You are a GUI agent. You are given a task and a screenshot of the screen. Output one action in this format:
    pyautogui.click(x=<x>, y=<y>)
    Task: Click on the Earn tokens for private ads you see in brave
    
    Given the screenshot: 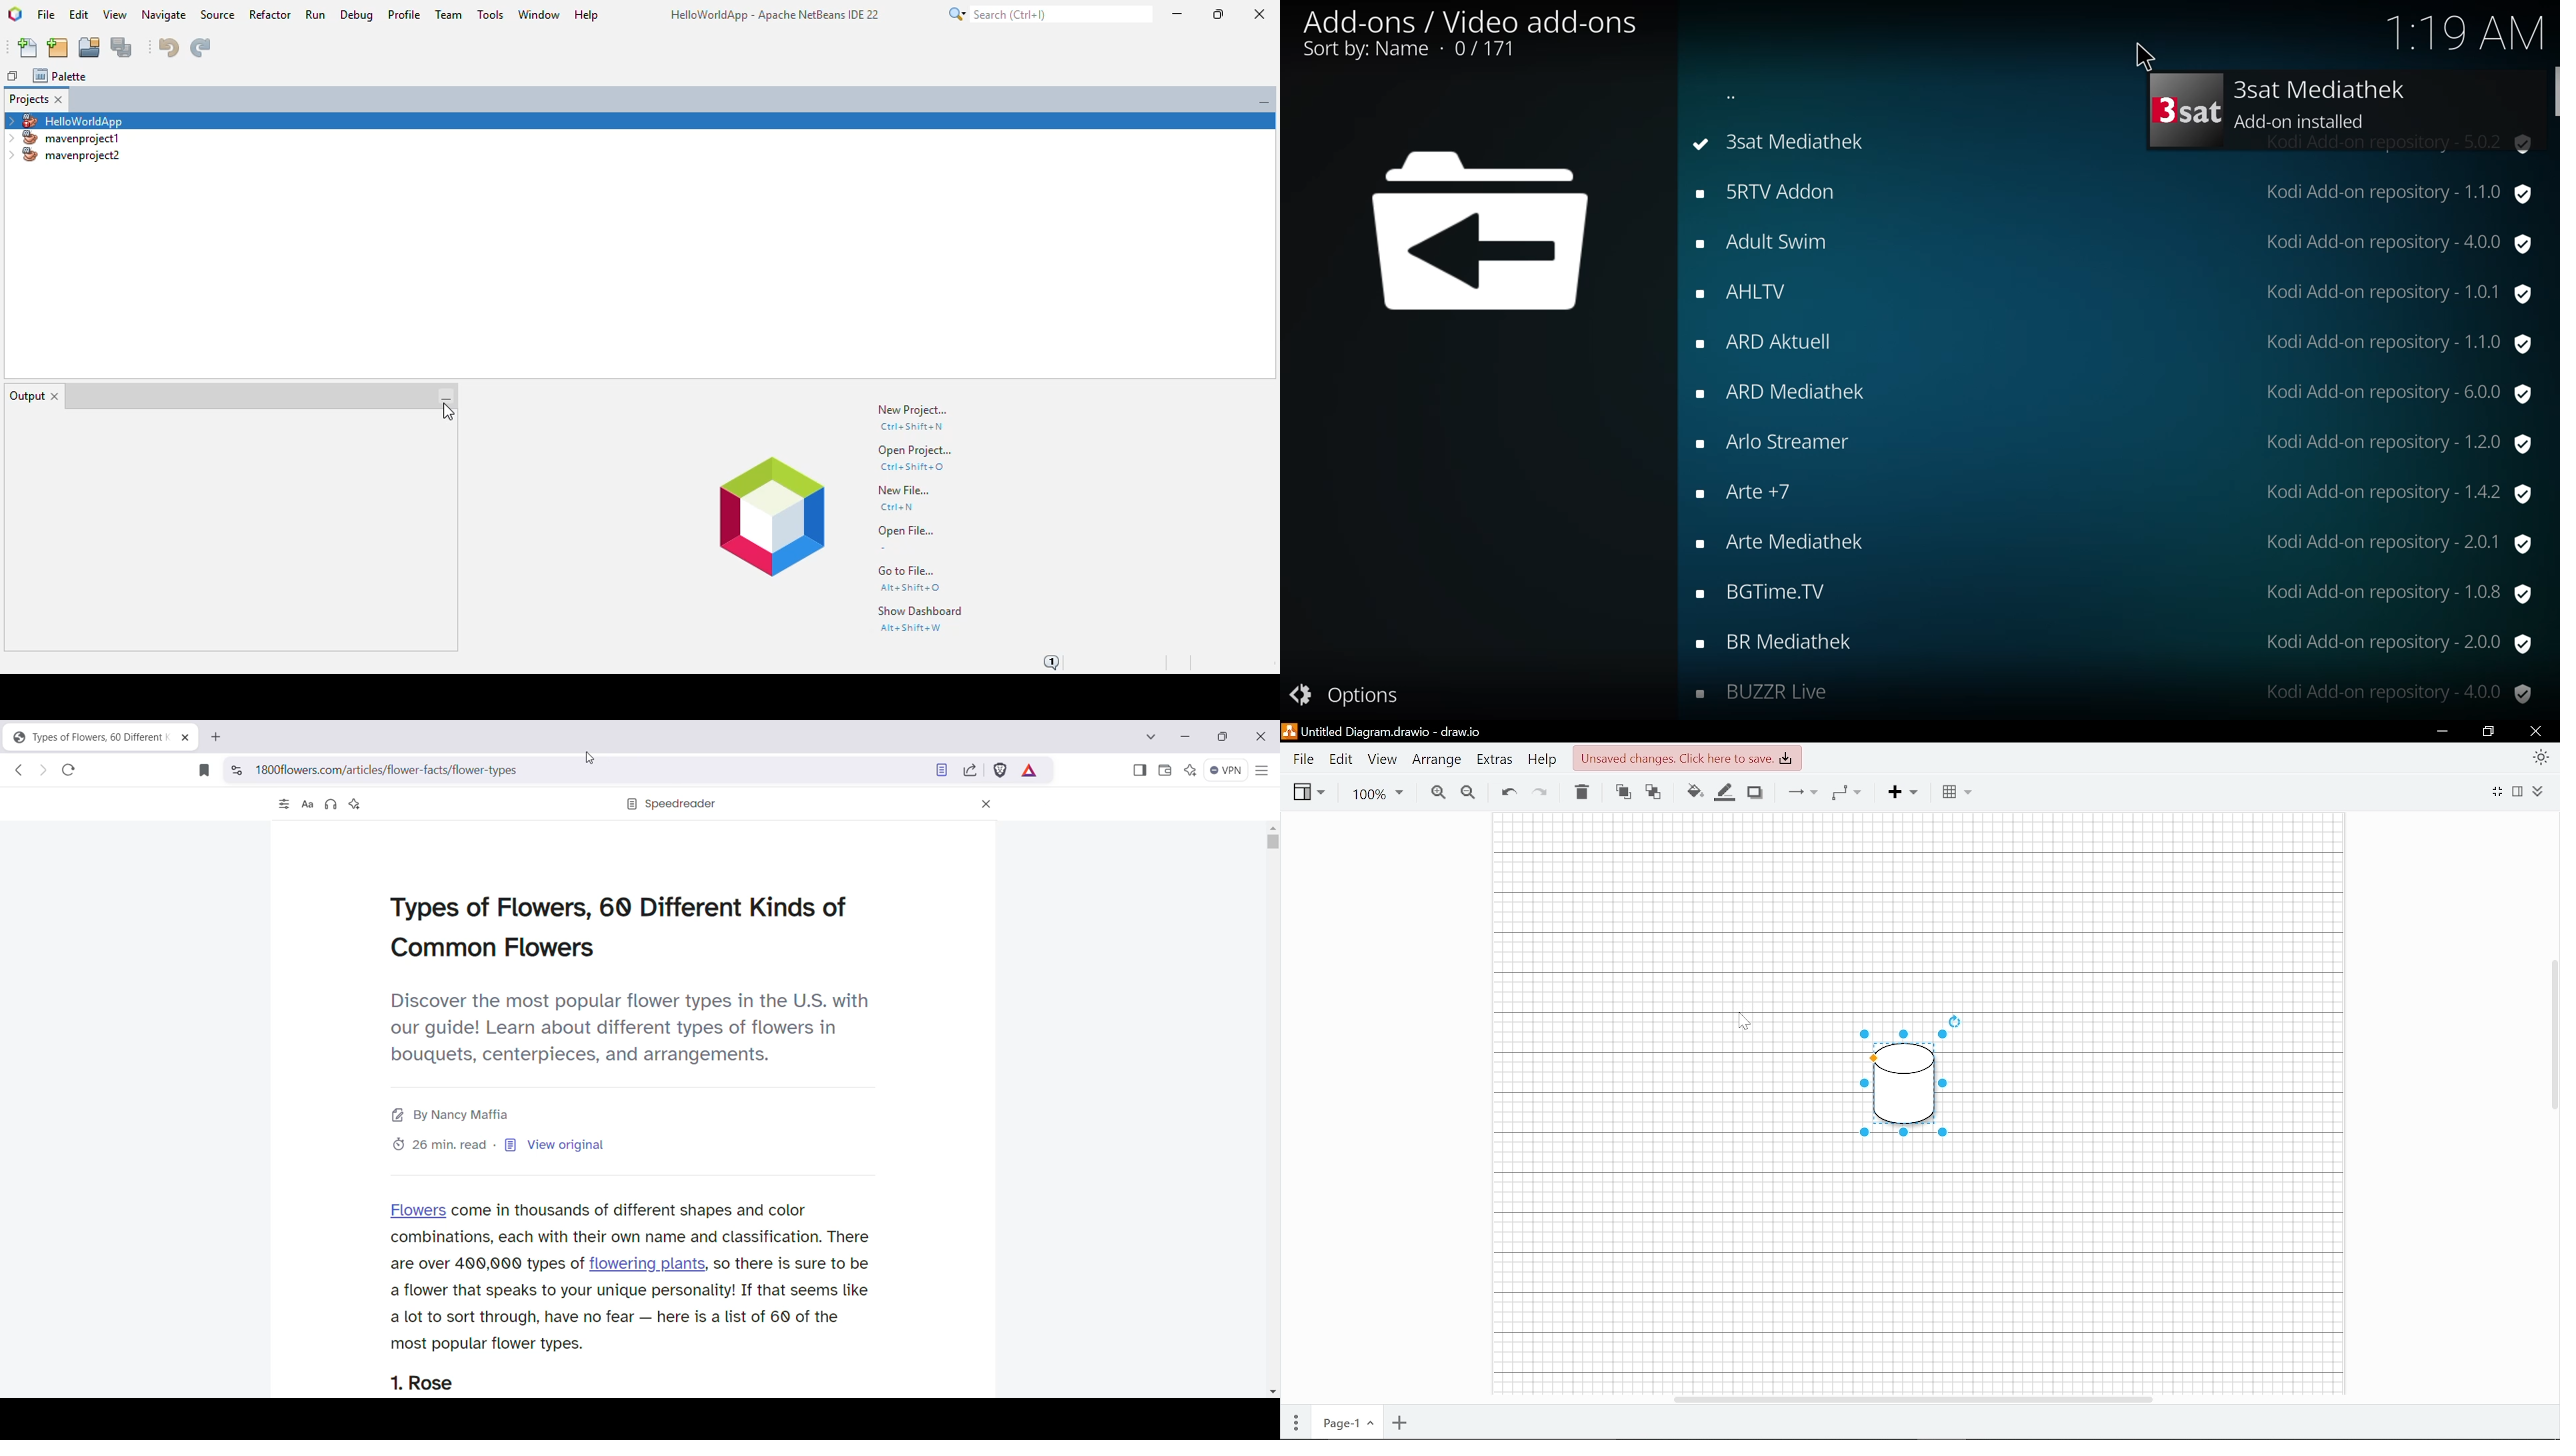 What is the action you would take?
    pyautogui.click(x=1030, y=771)
    